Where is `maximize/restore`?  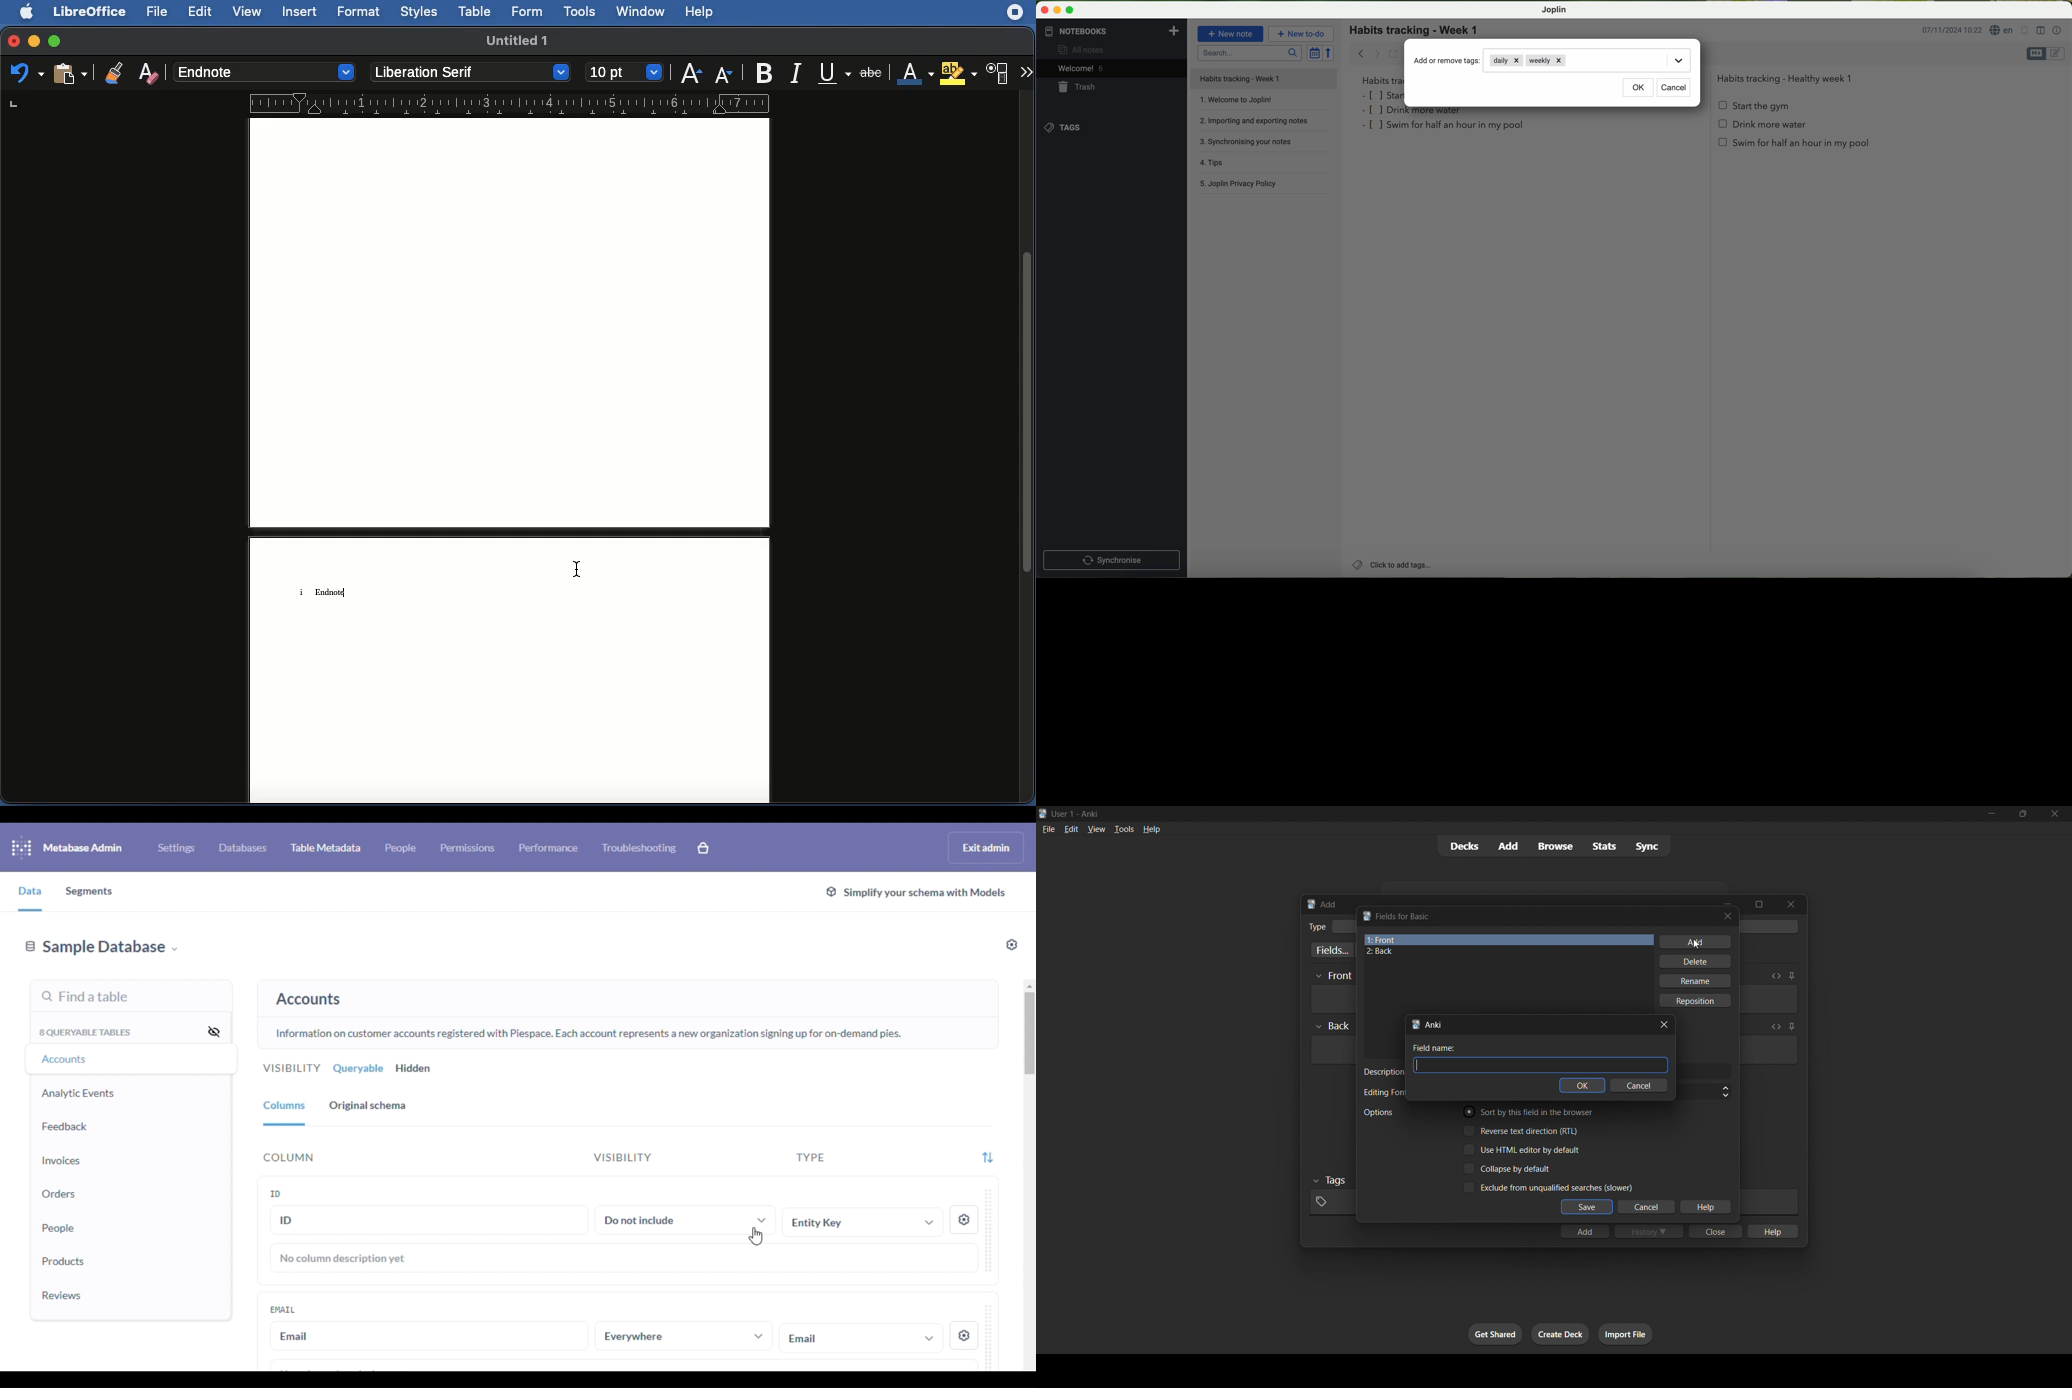
maximize/restore is located at coordinates (2023, 814).